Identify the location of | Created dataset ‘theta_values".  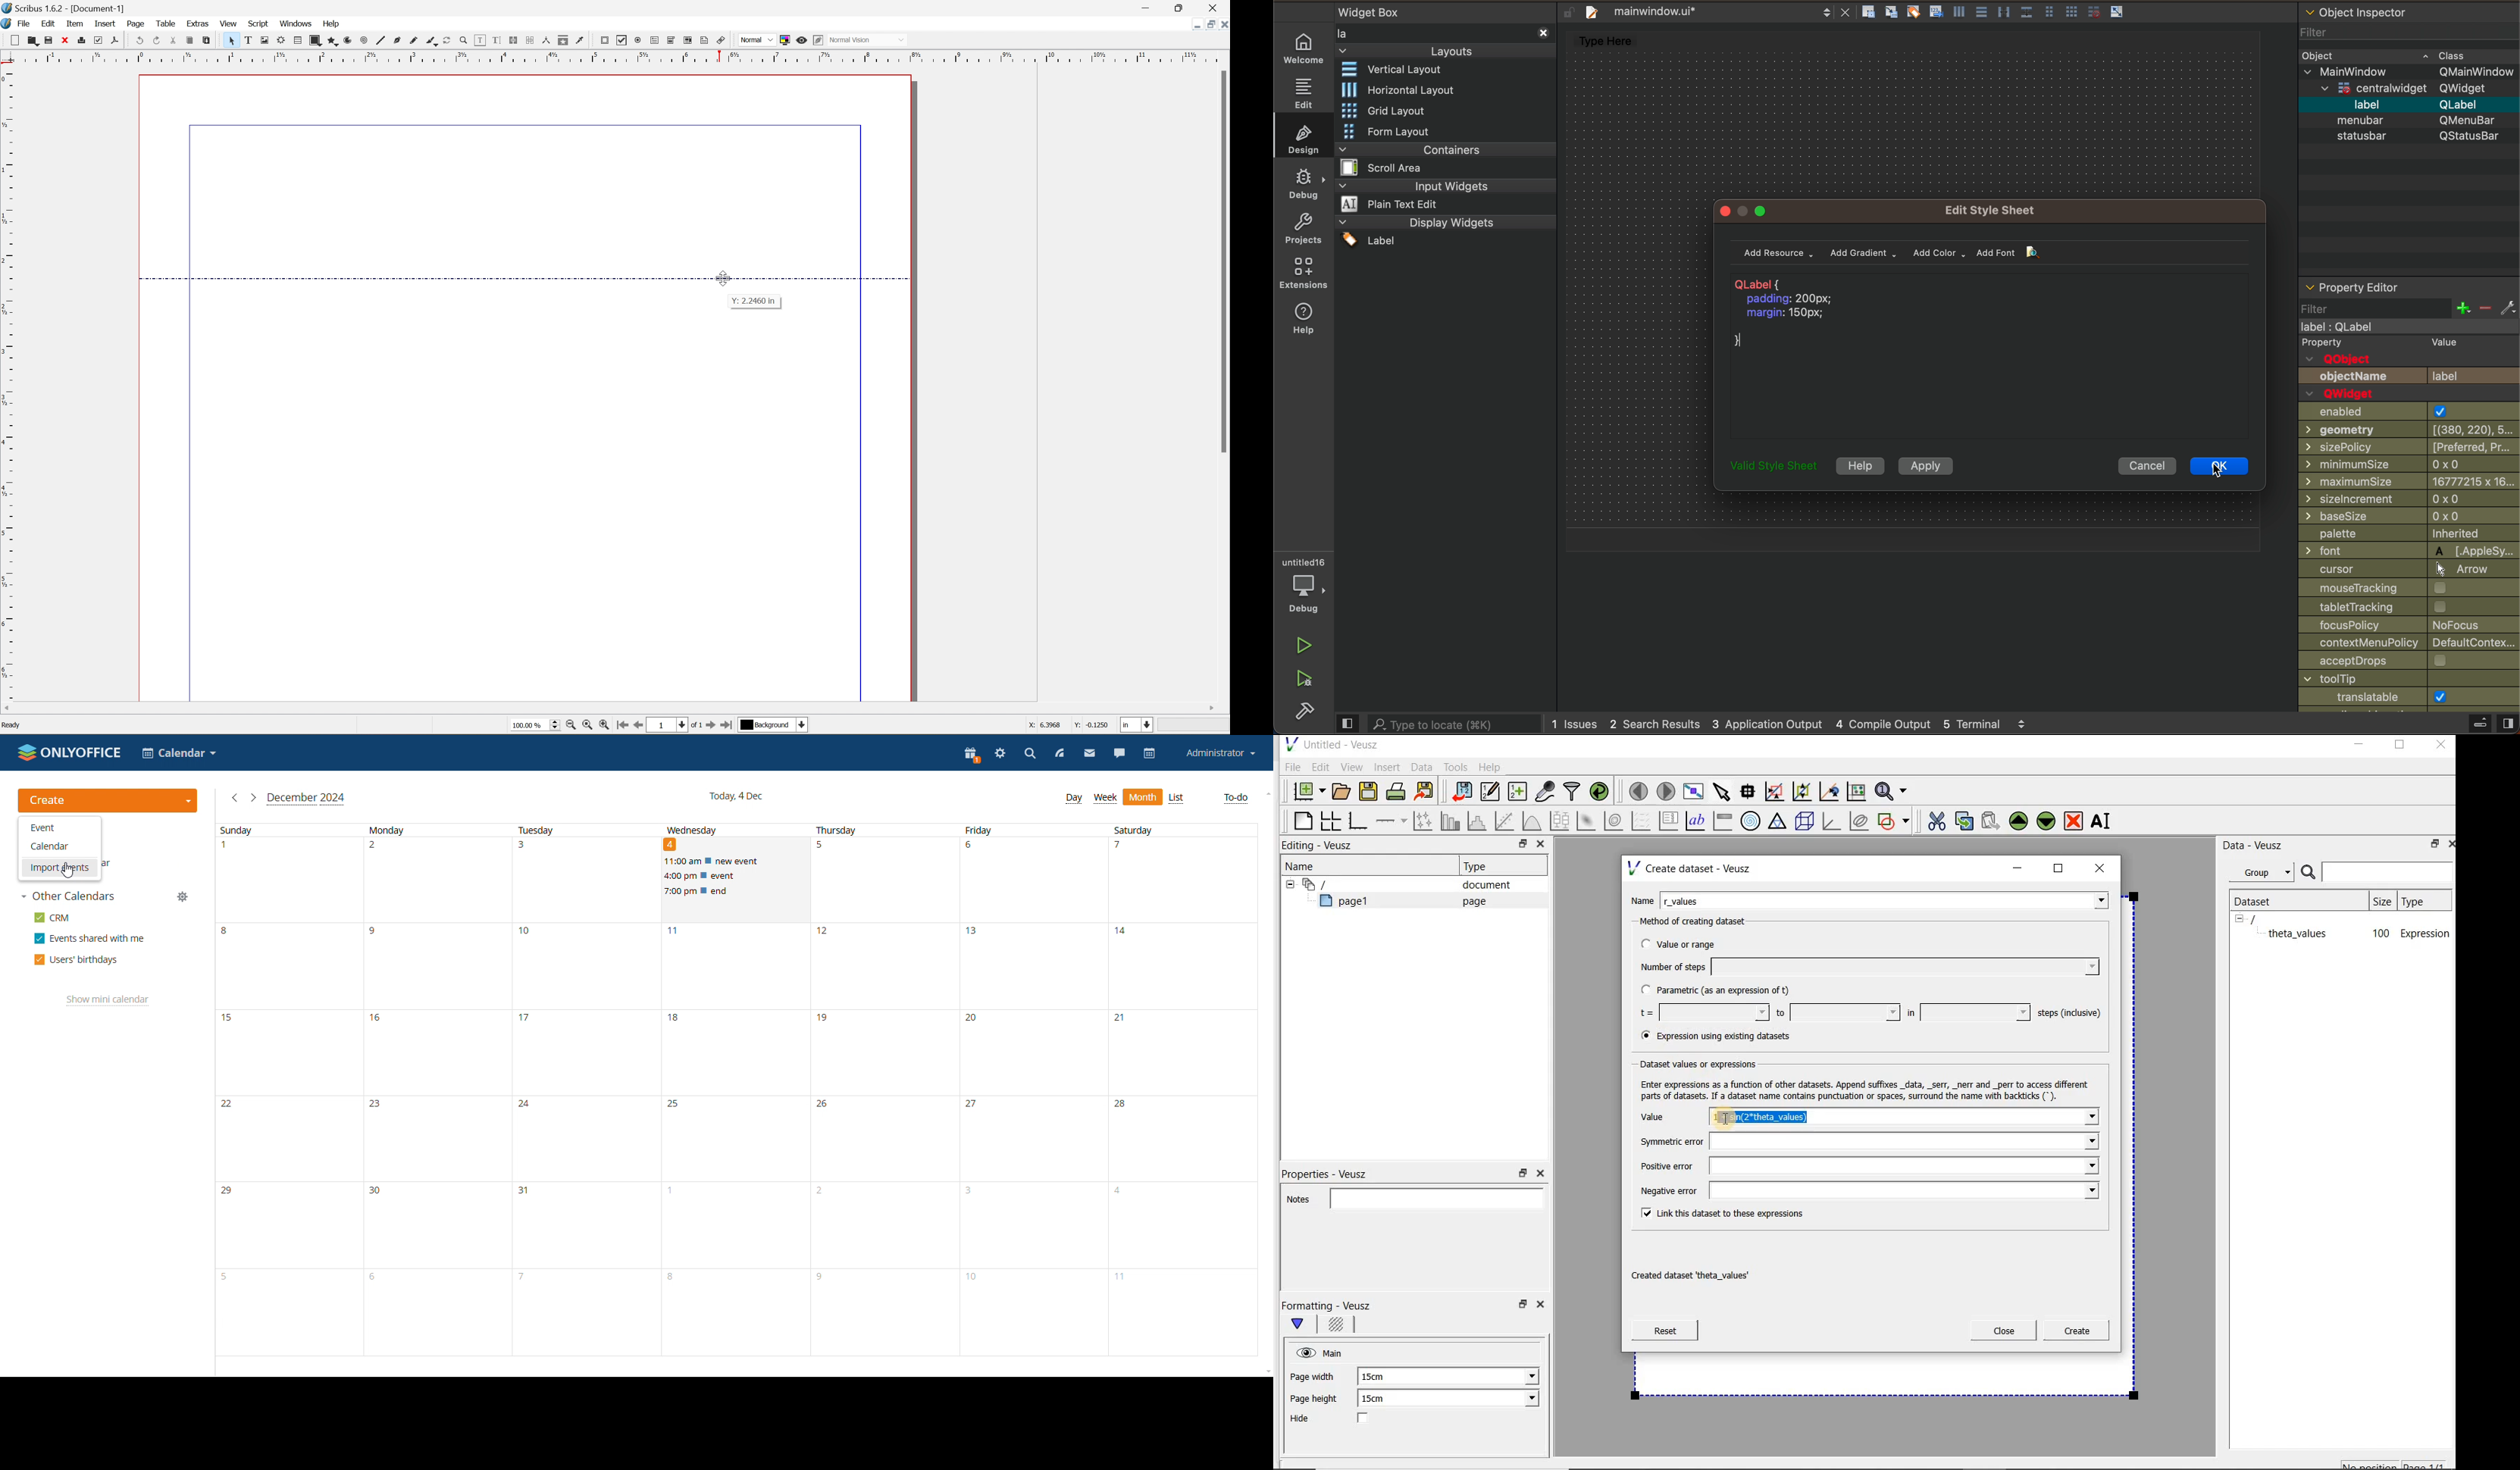
(1706, 1271).